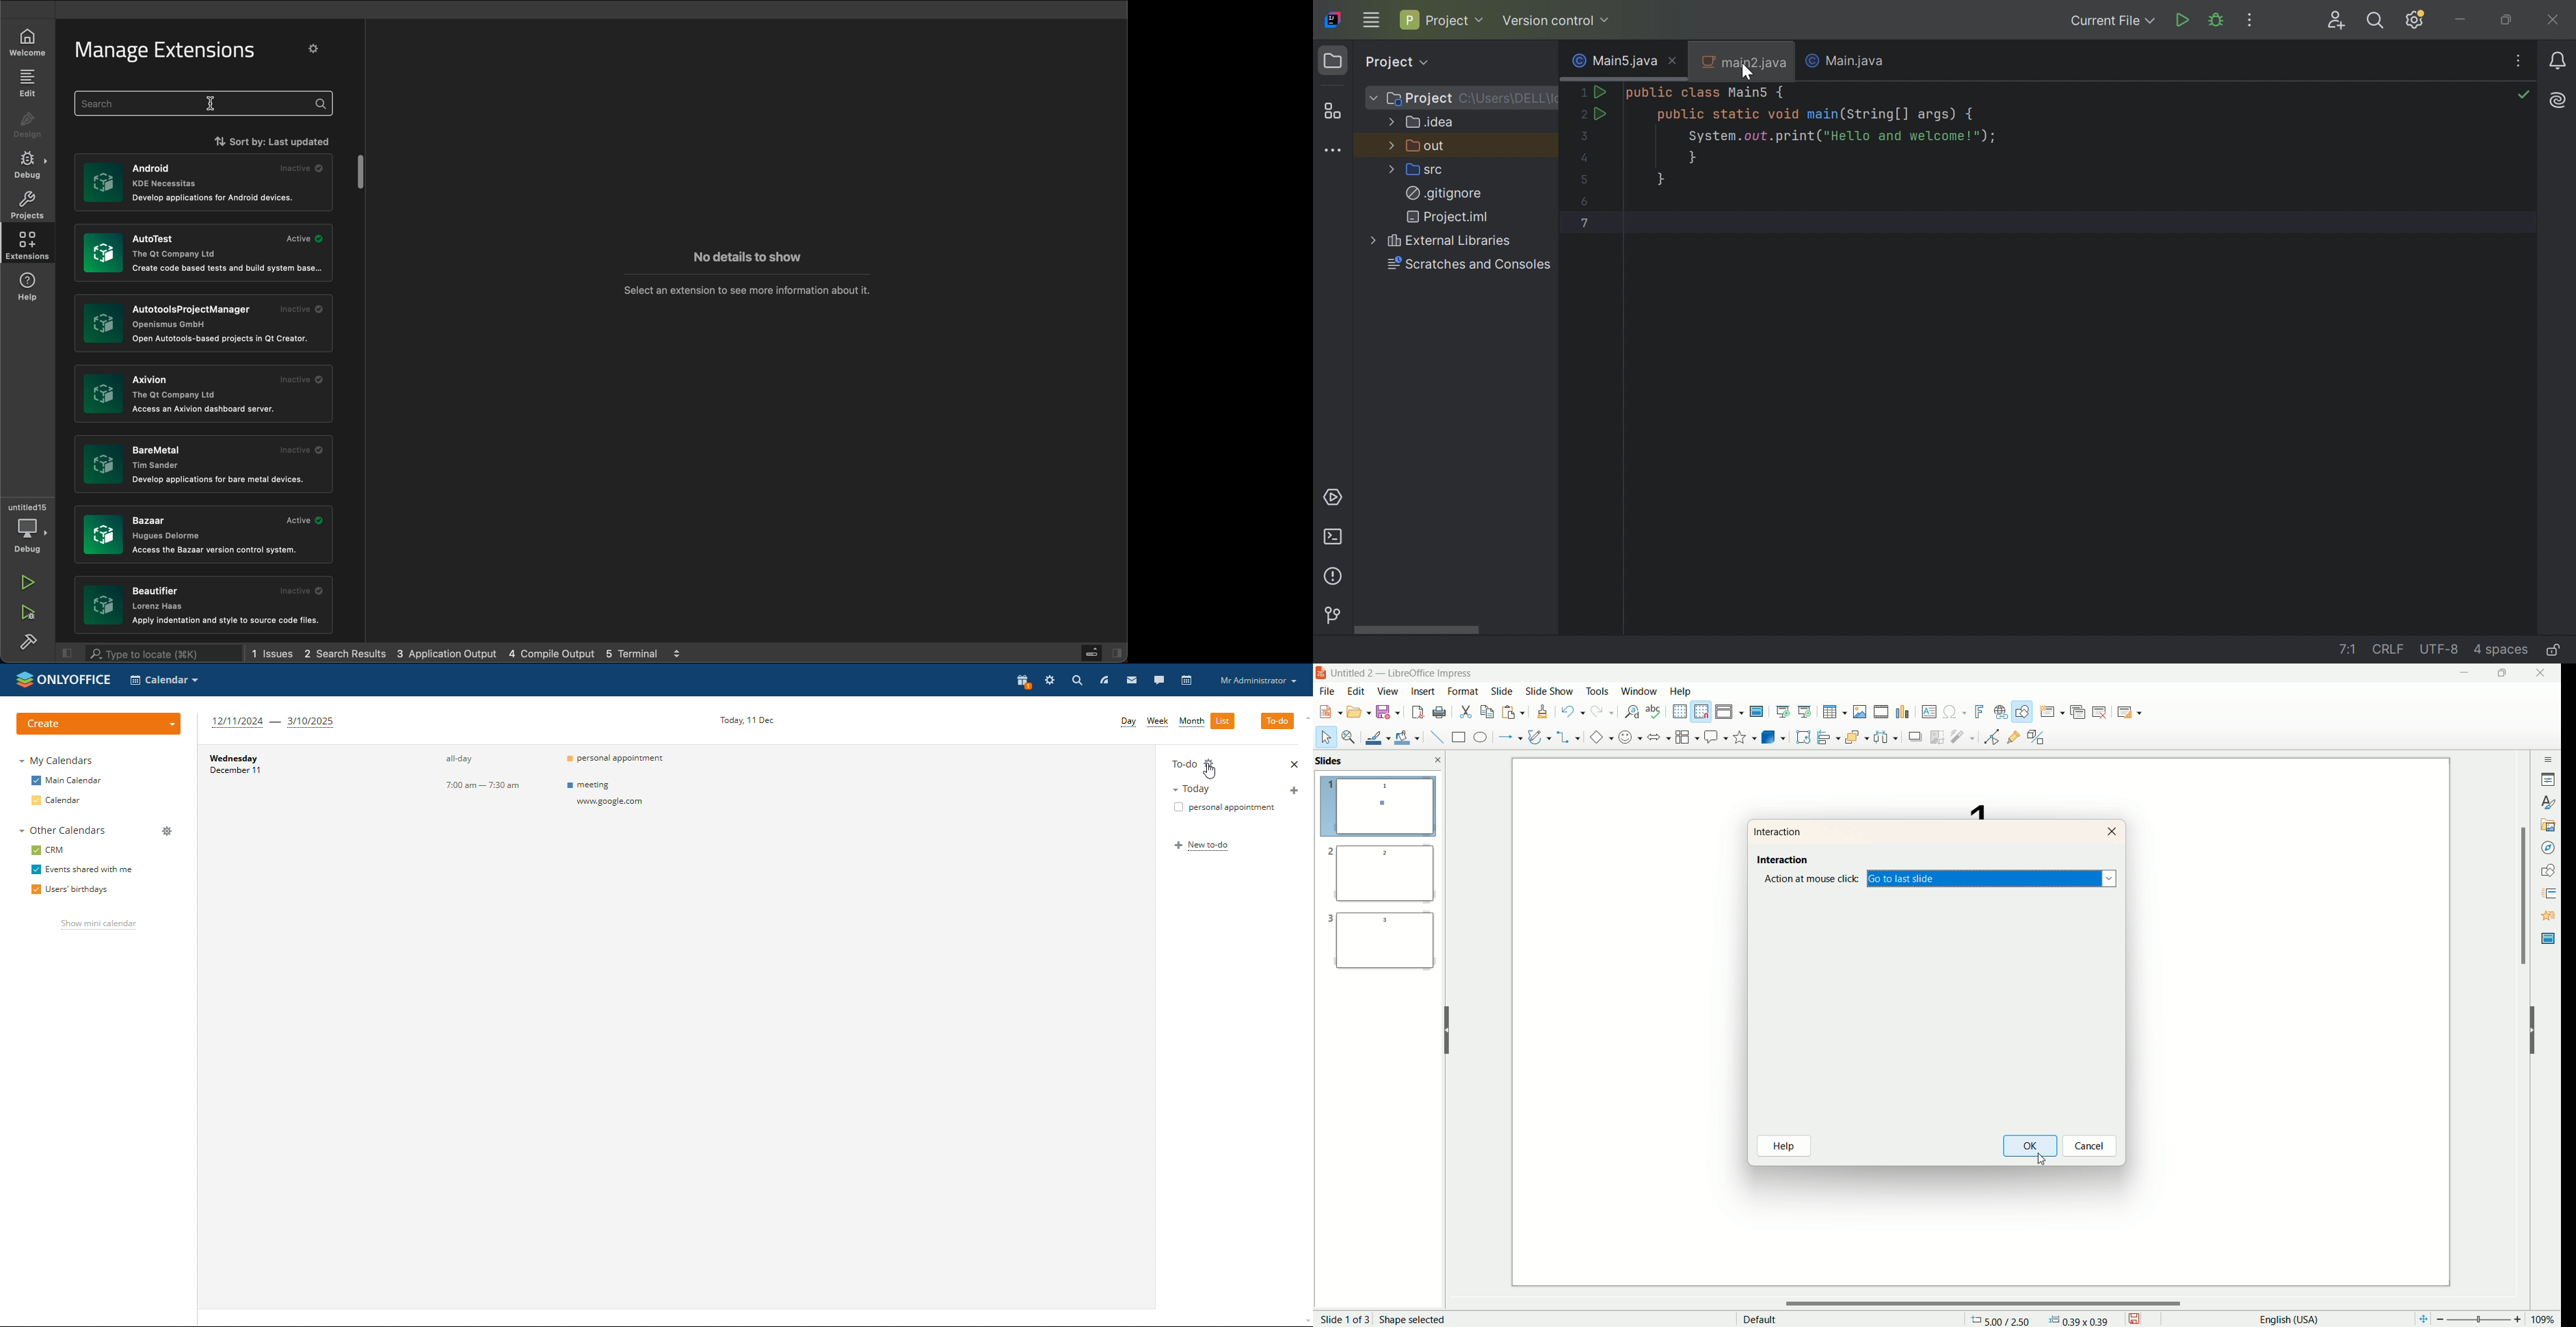 The width and height of the screenshot is (2576, 1344). Describe the element at coordinates (2555, 20) in the screenshot. I see `Close` at that location.